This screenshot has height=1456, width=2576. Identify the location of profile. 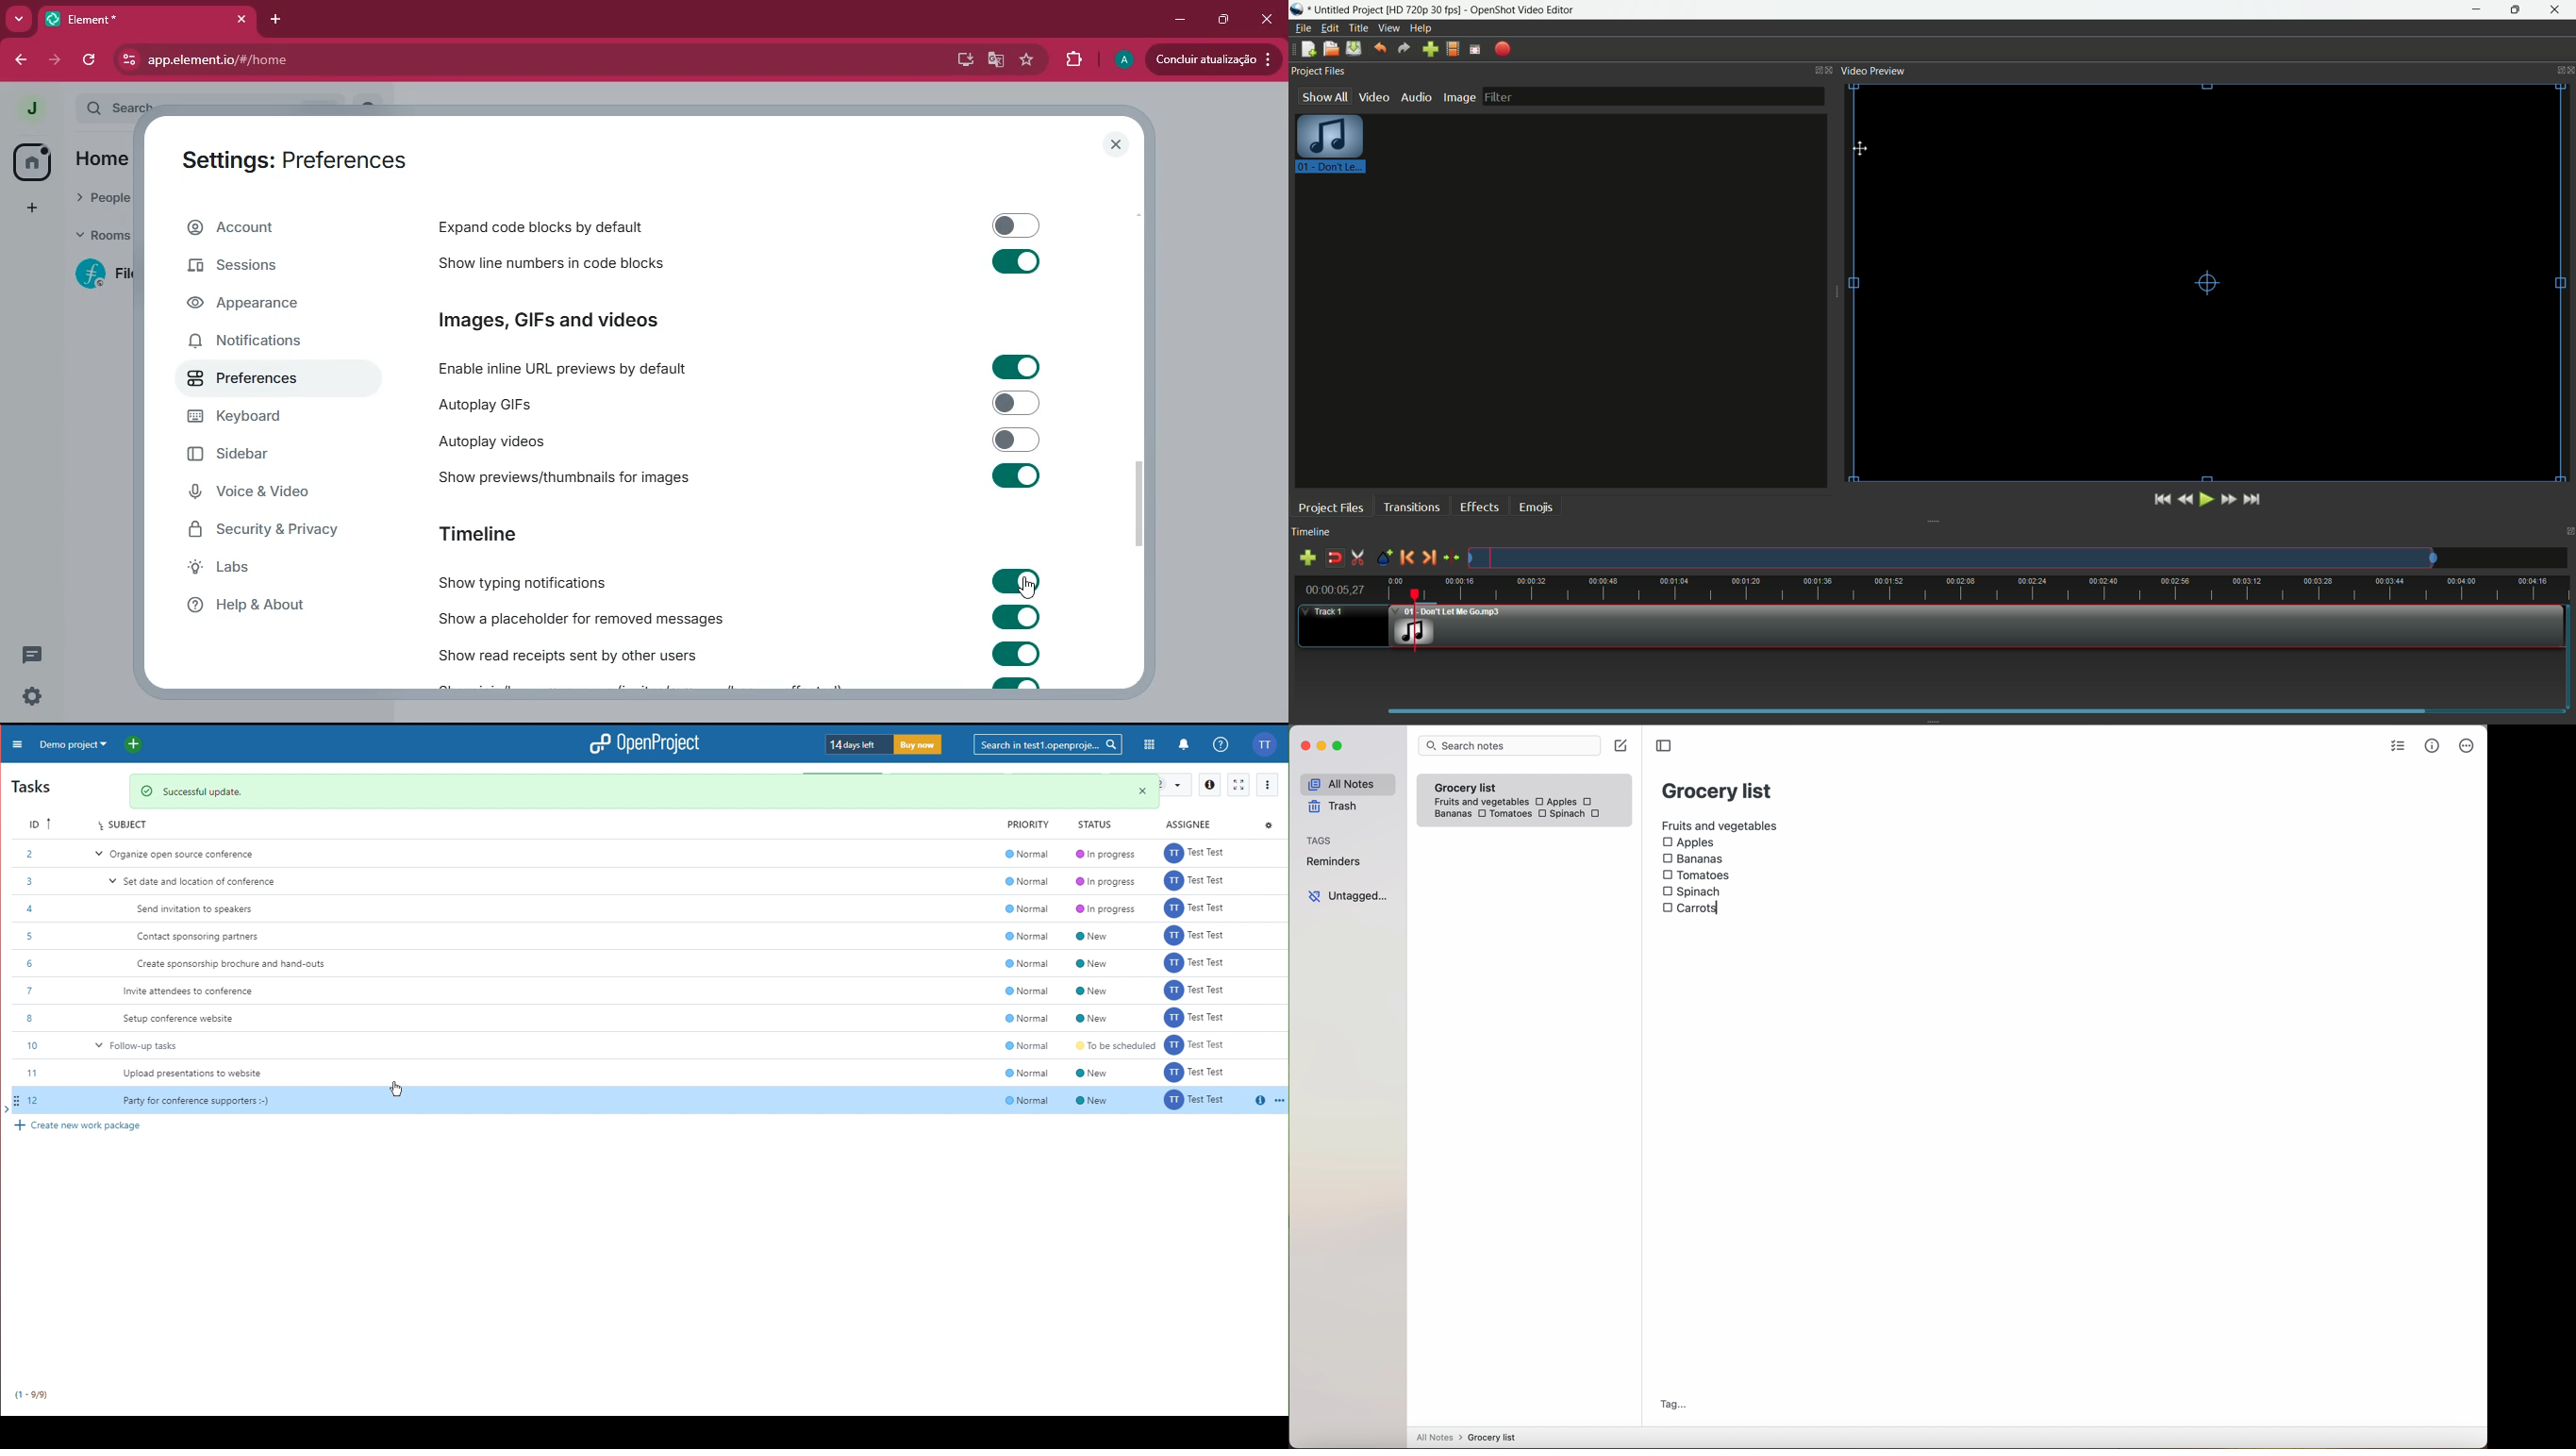
(1121, 60).